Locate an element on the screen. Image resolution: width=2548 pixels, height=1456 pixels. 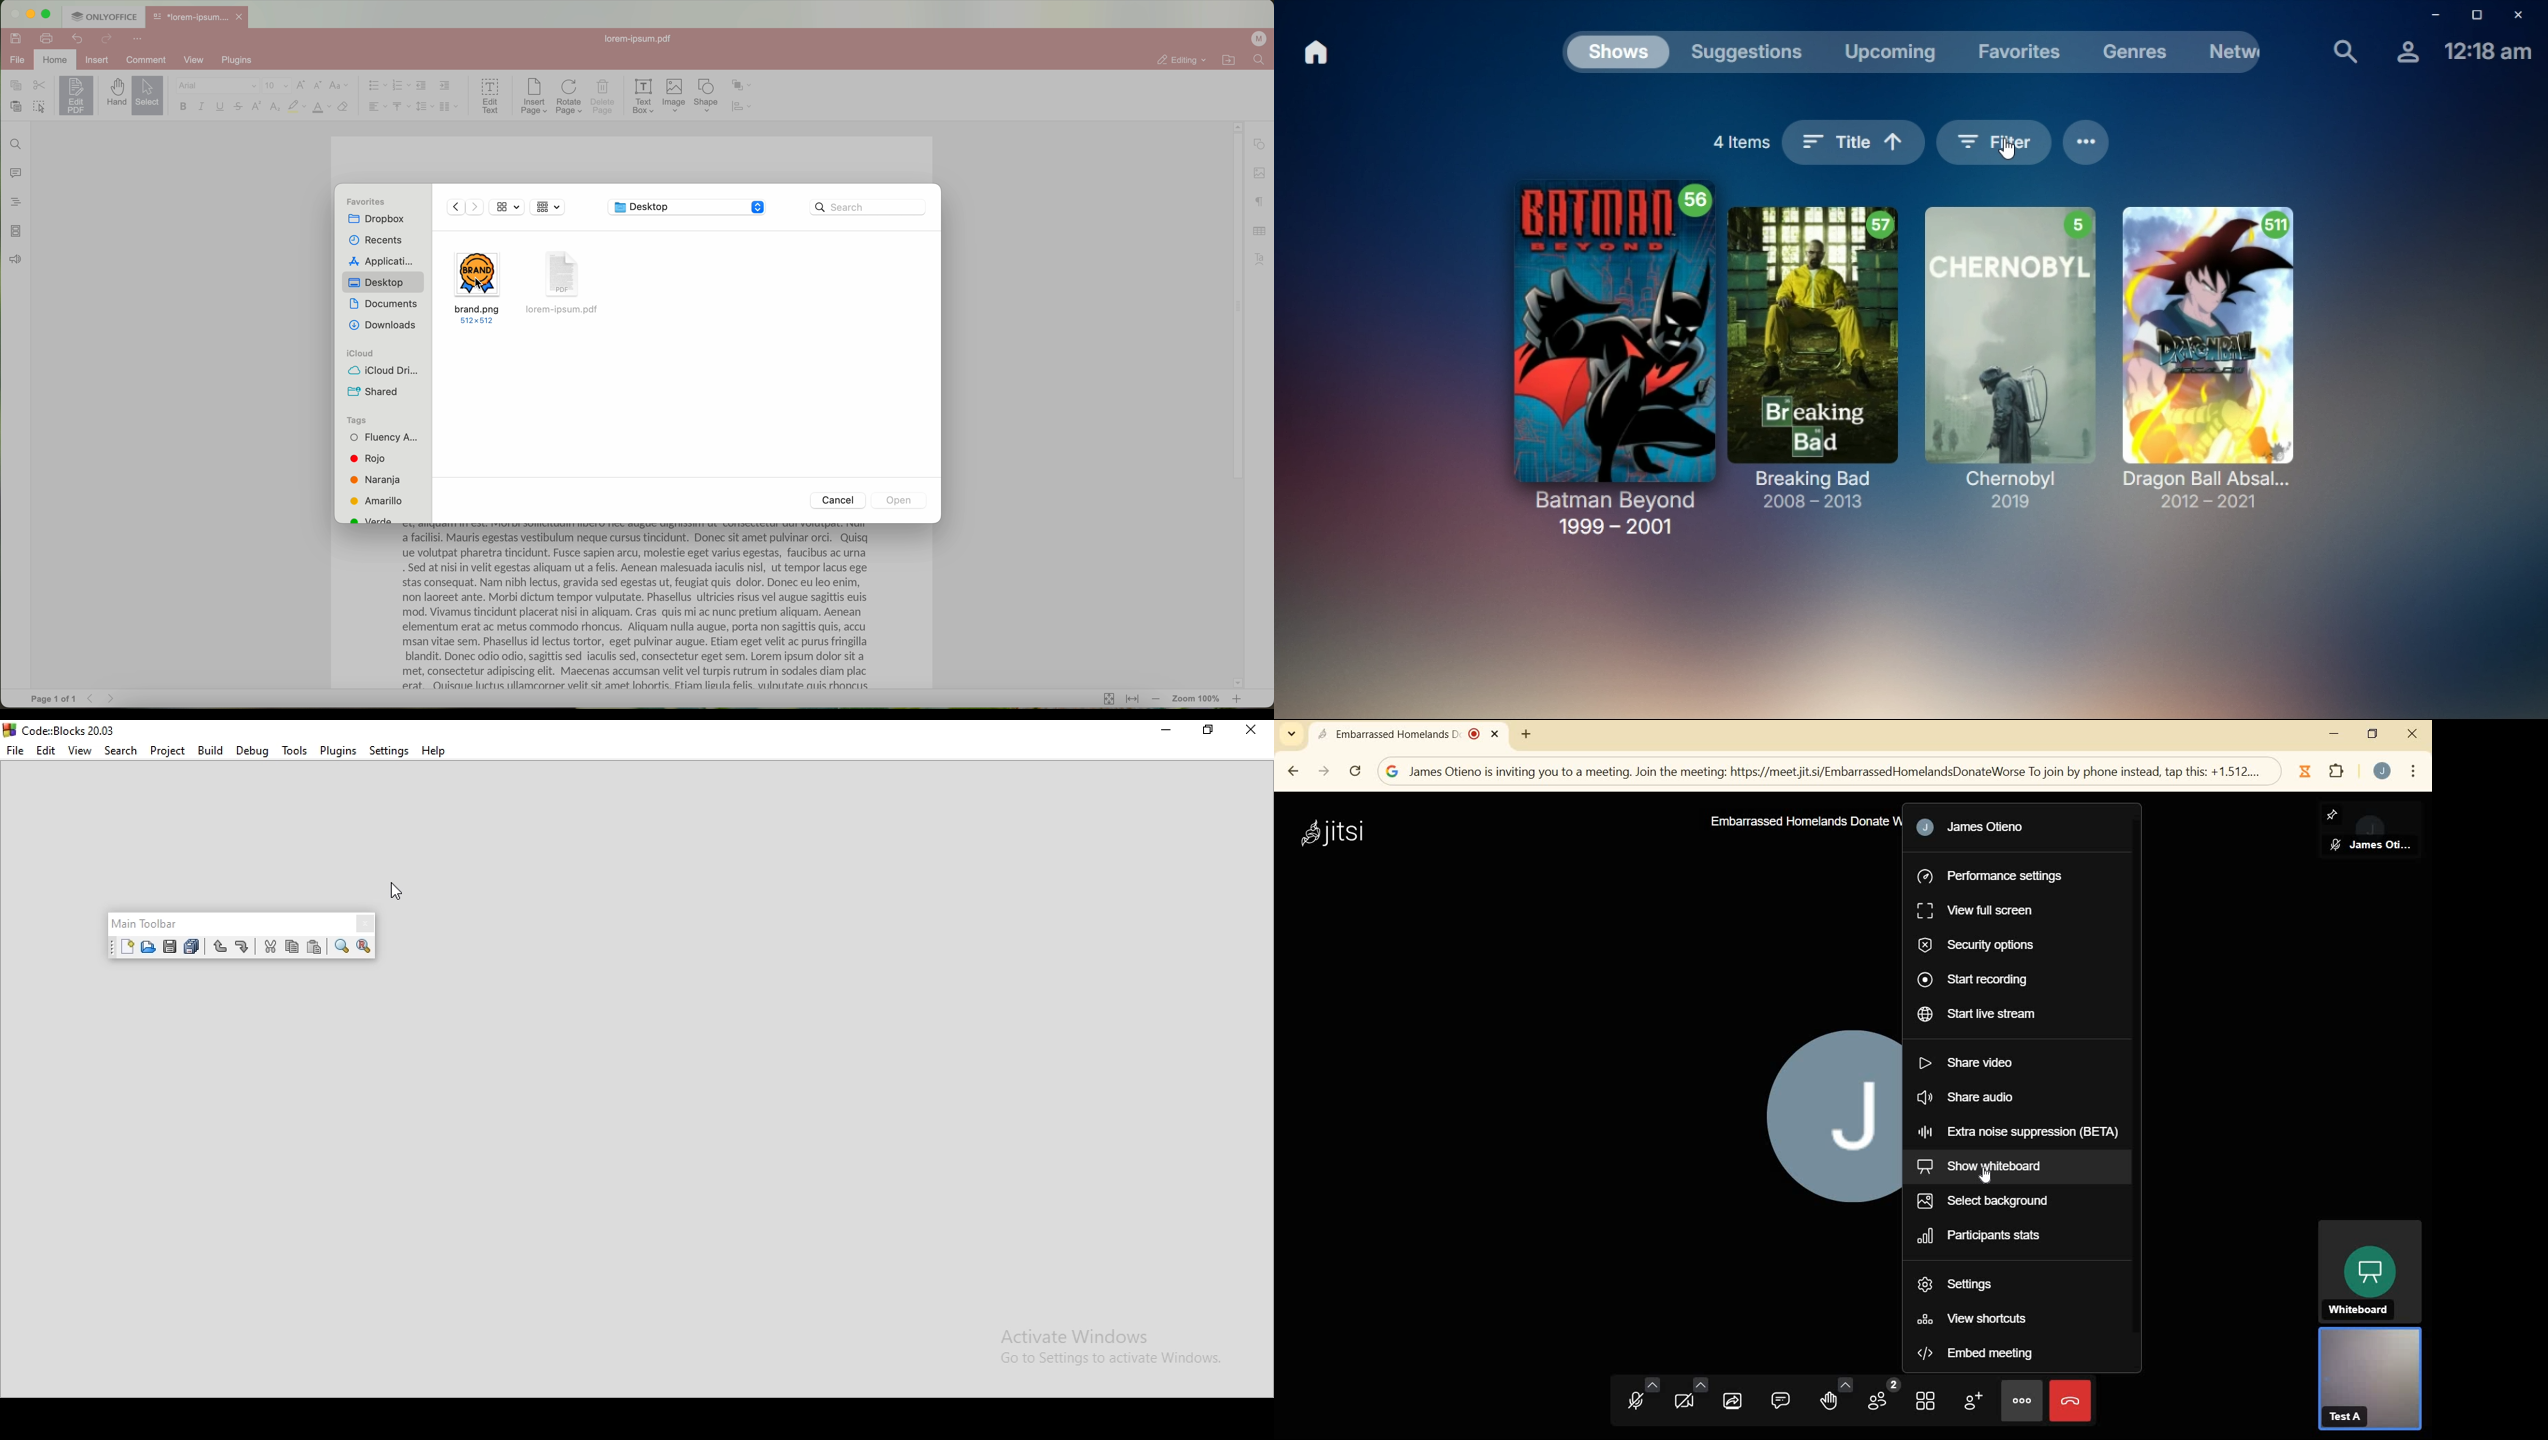
lorem-ipsum.pdf is located at coordinates (563, 282).